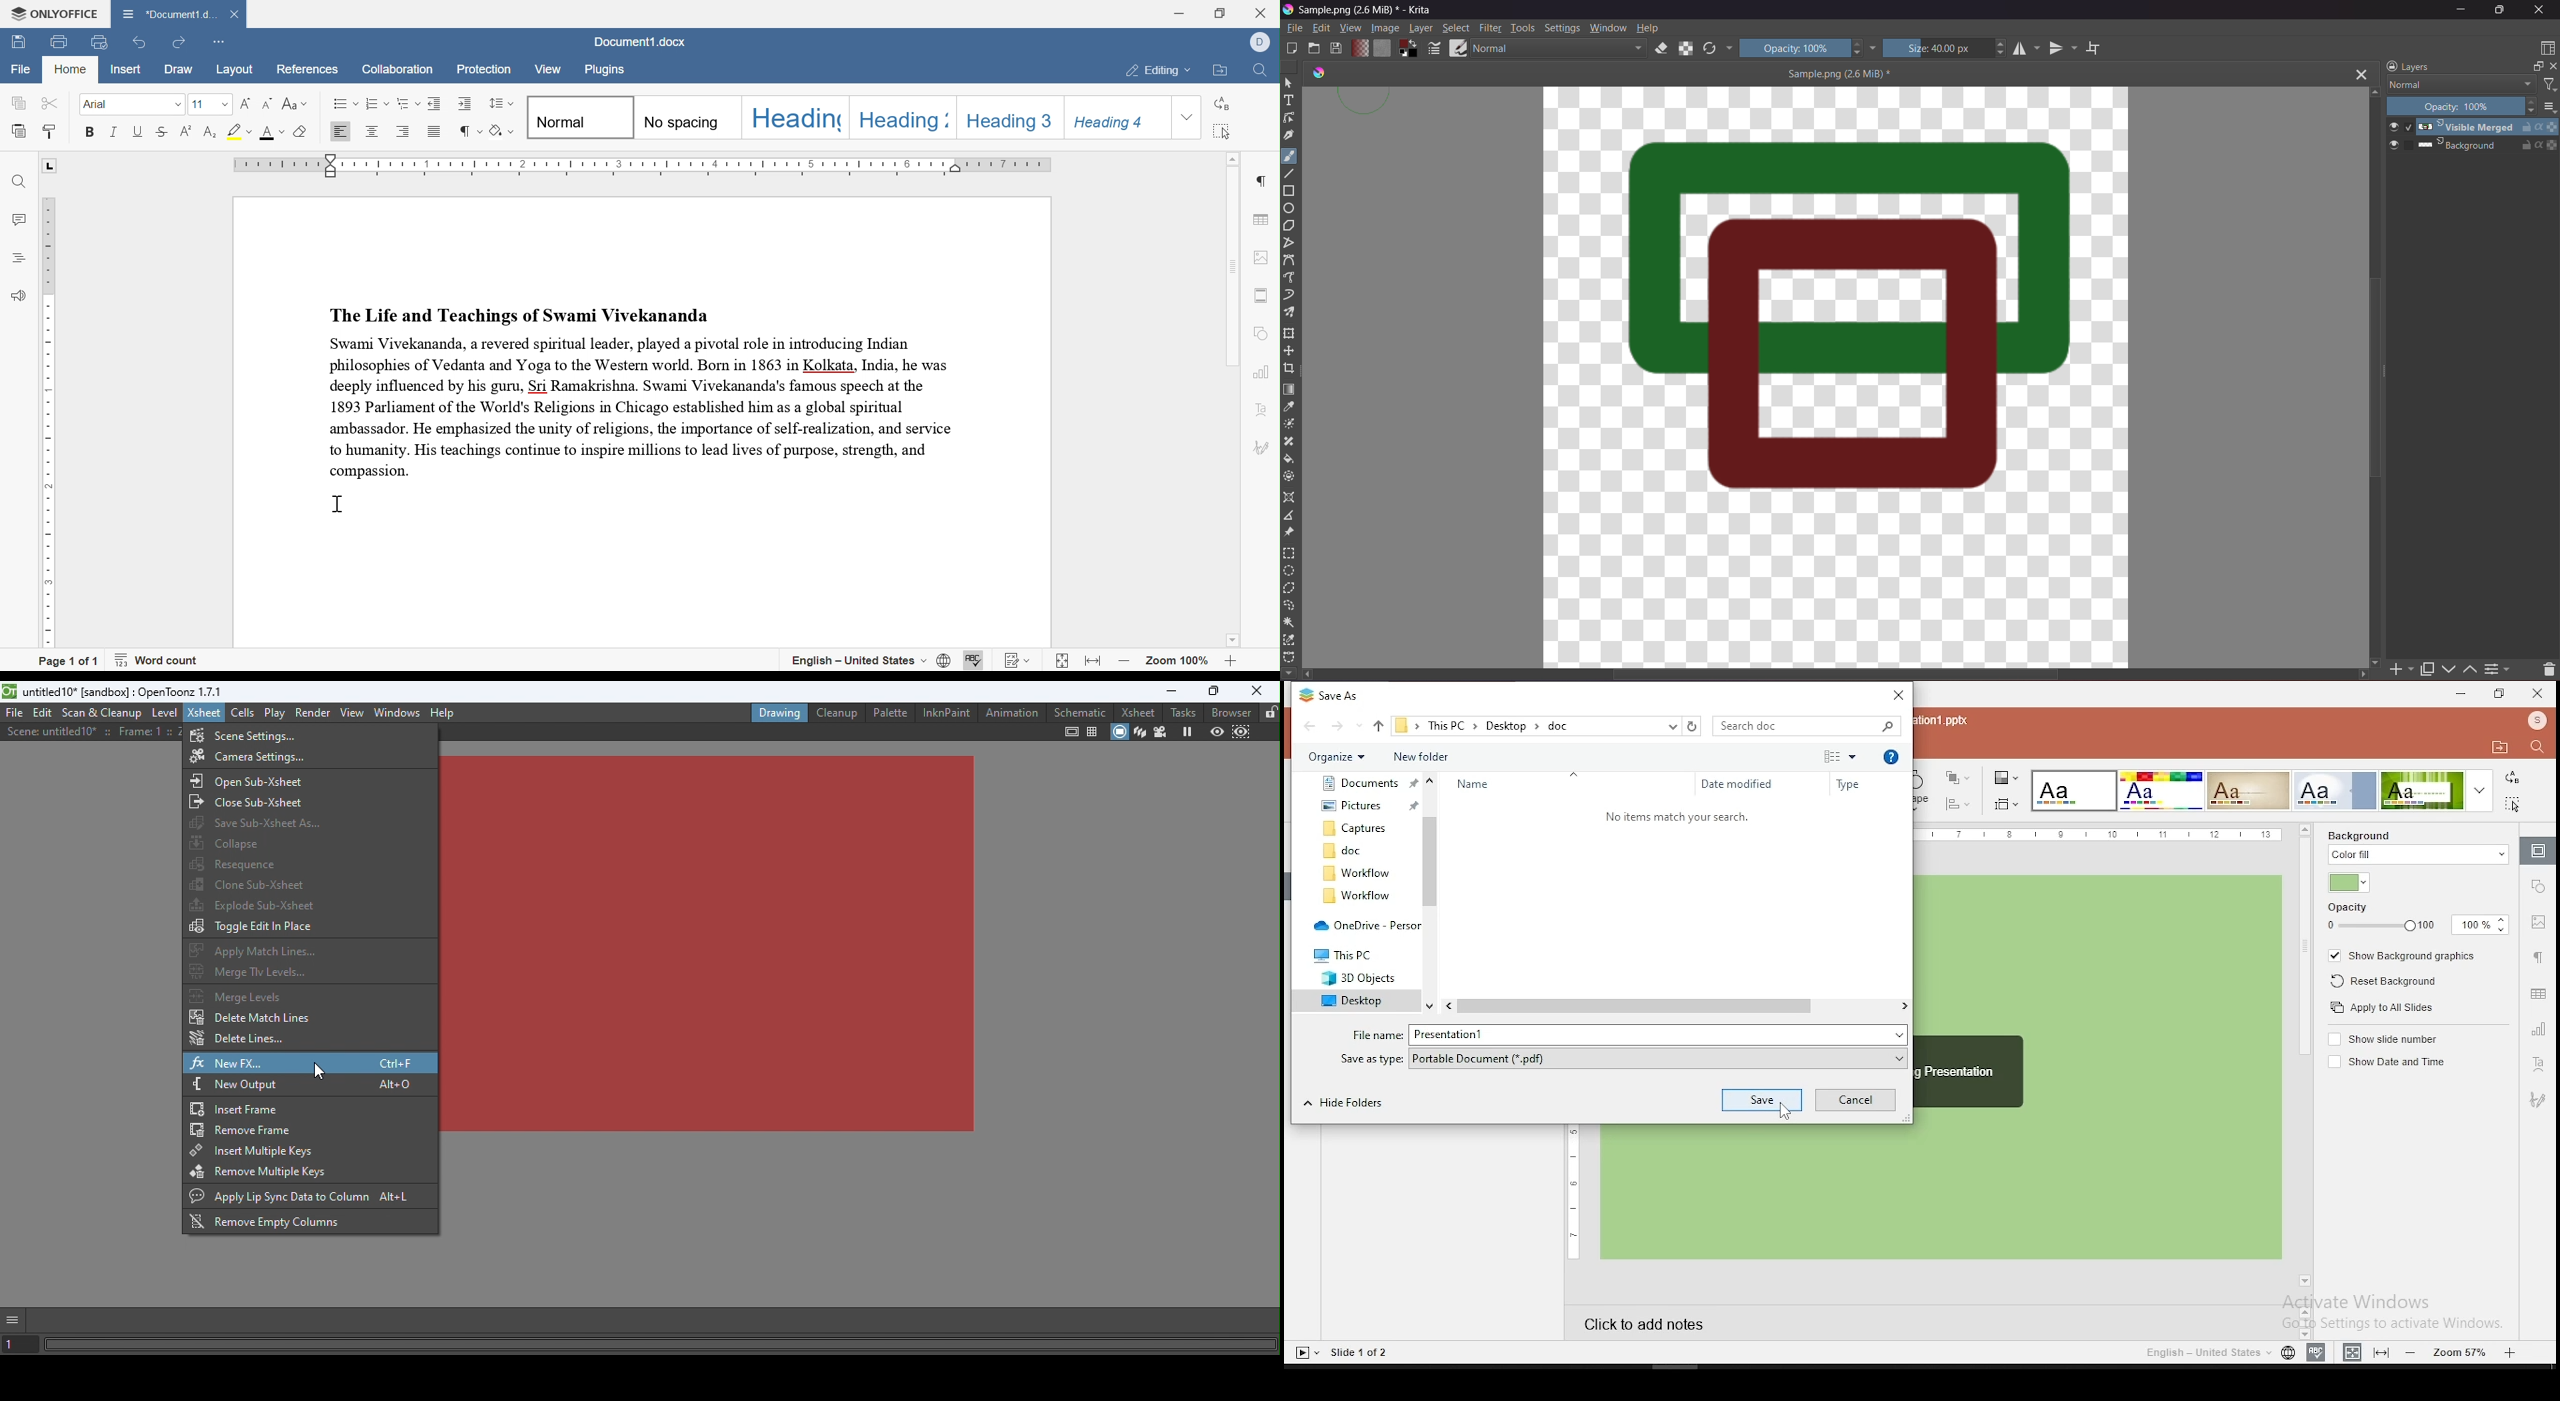 The image size is (2576, 1428). Describe the element at coordinates (177, 43) in the screenshot. I see `redo` at that location.